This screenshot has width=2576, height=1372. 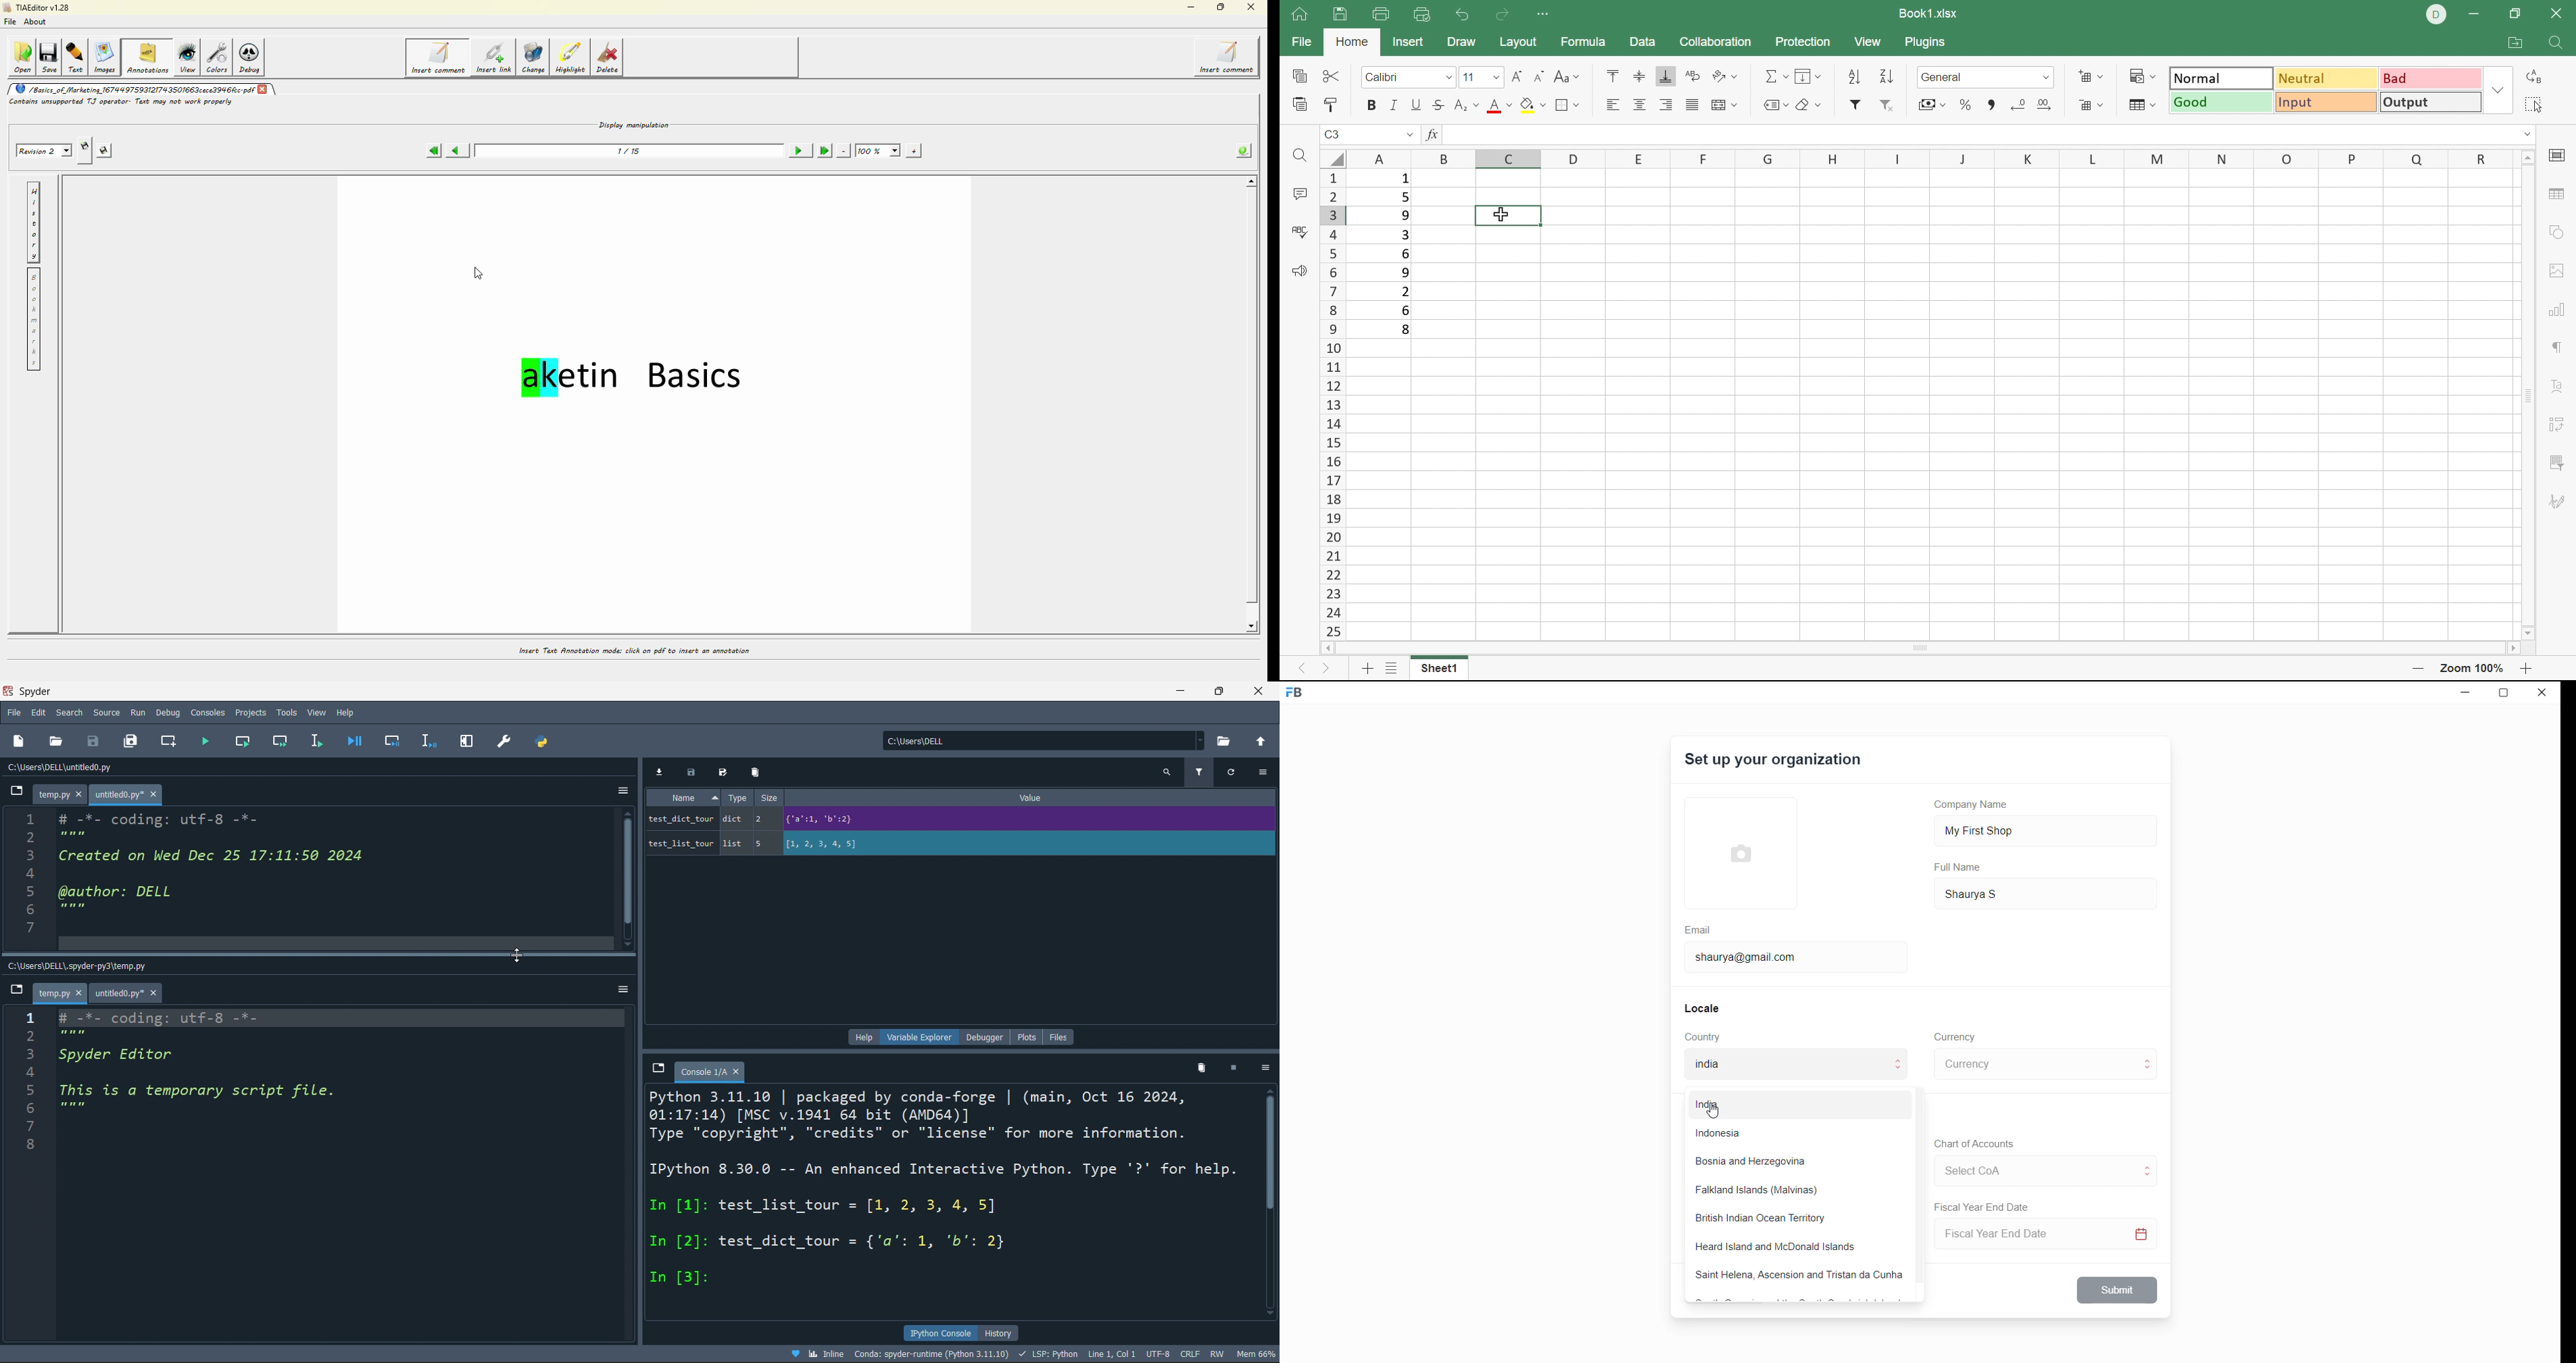 What do you see at coordinates (314, 712) in the screenshot?
I see `view` at bounding box center [314, 712].